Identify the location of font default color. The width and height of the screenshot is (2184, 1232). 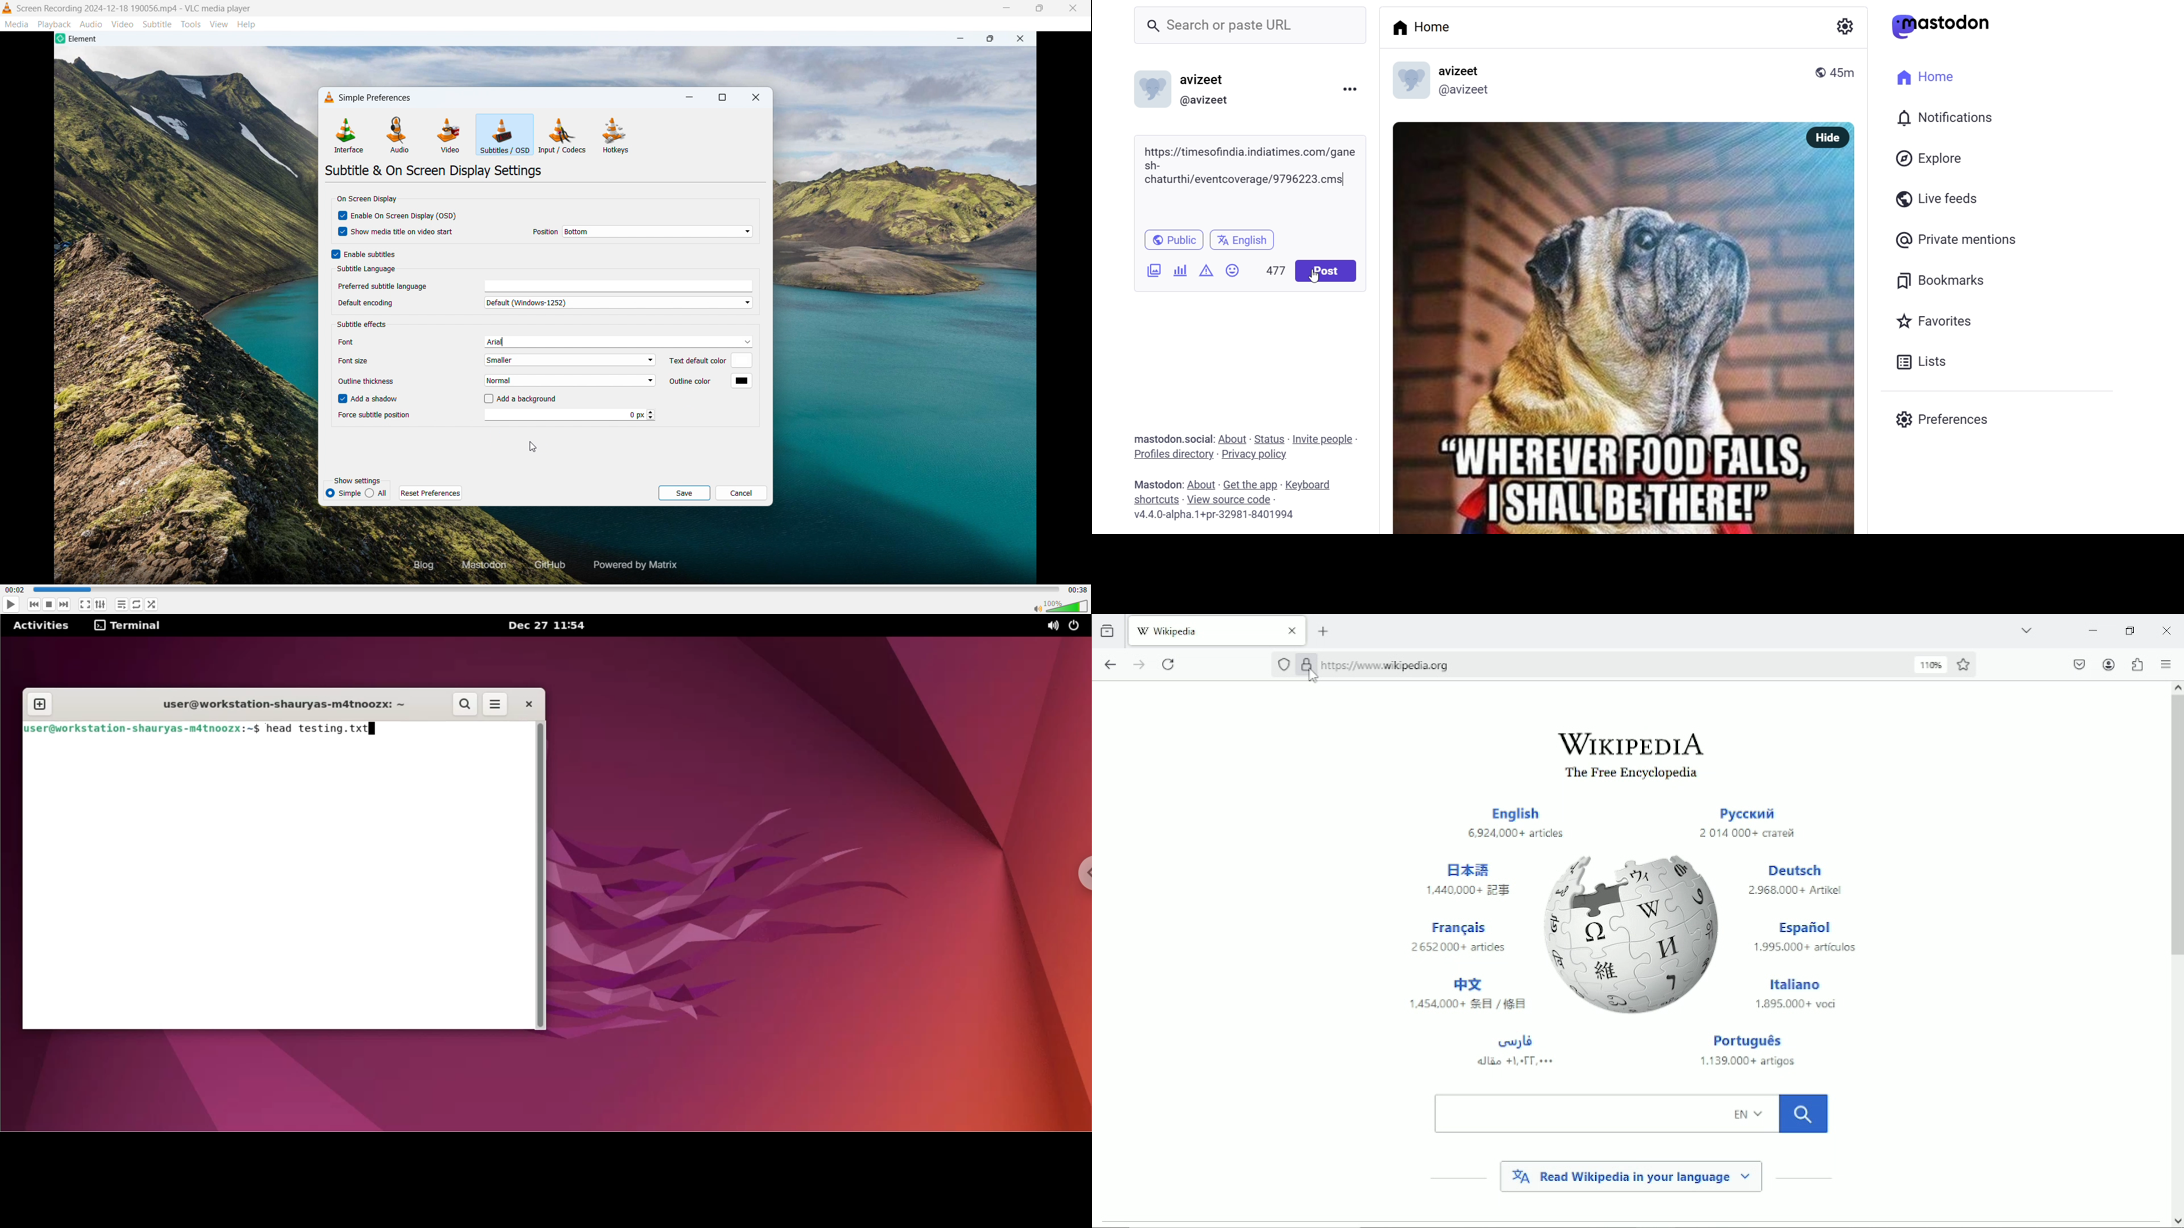
(364, 325).